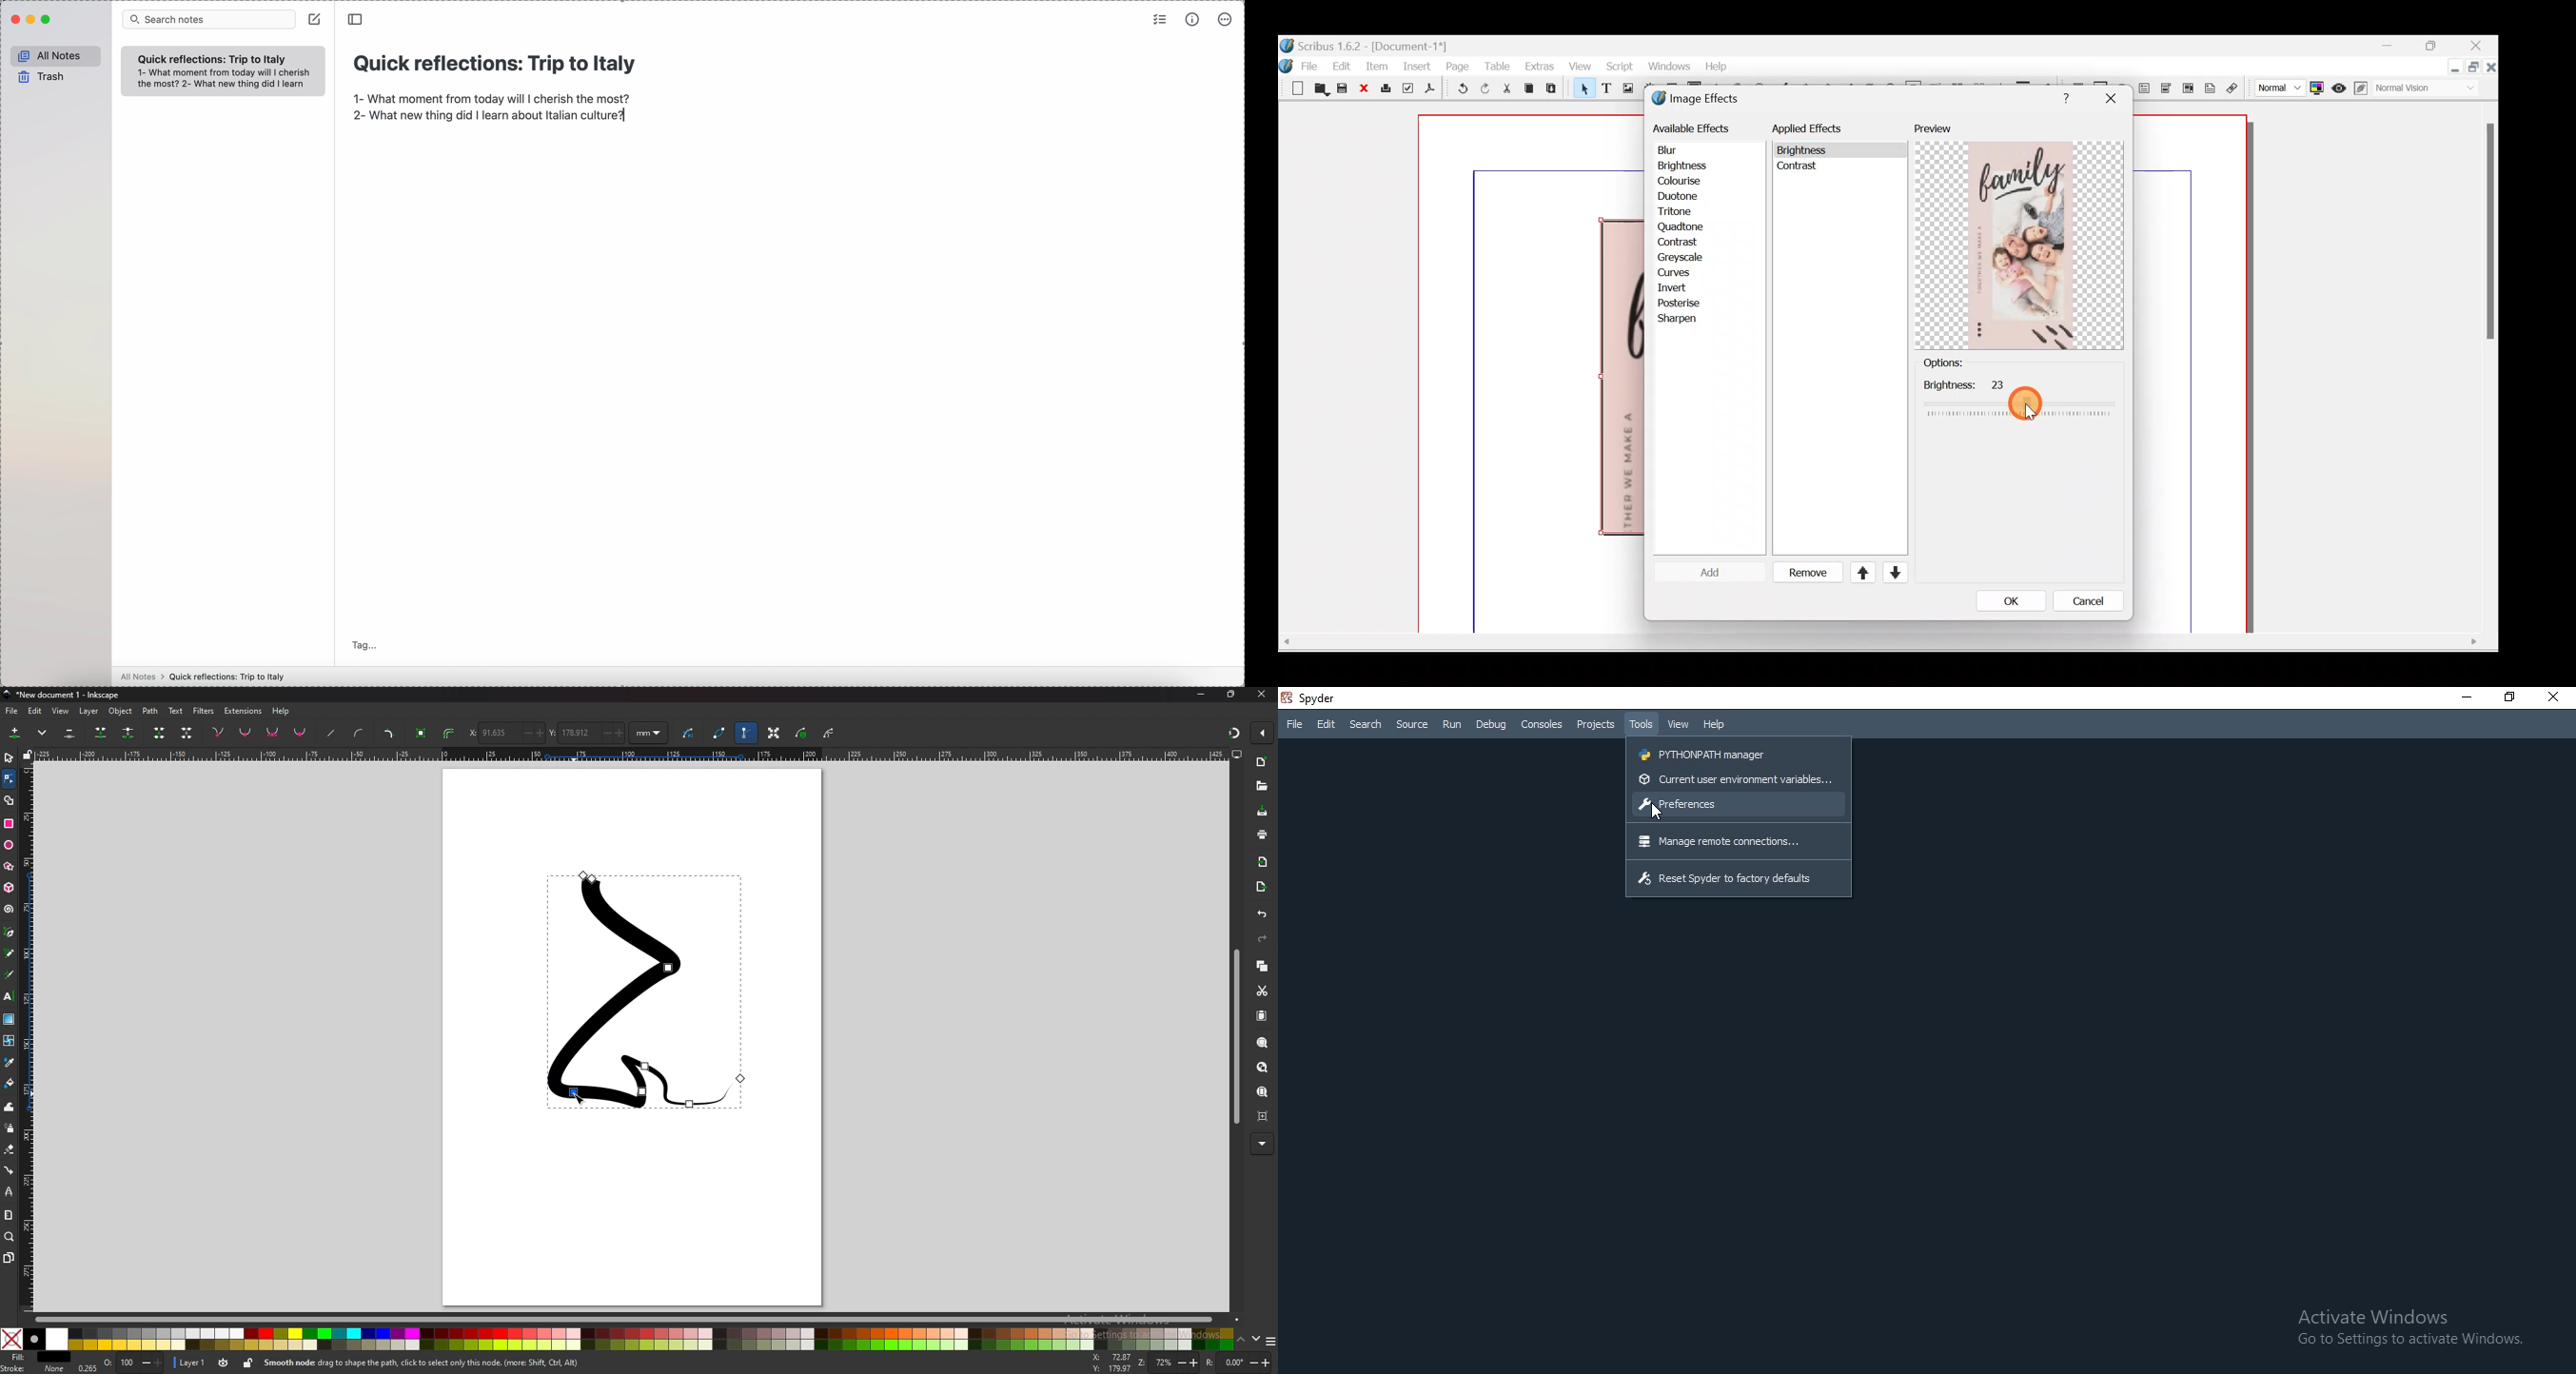 The image size is (2576, 1400). Describe the element at coordinates (1817, 132) in the screenshot. I see `Applied effects` at that location.